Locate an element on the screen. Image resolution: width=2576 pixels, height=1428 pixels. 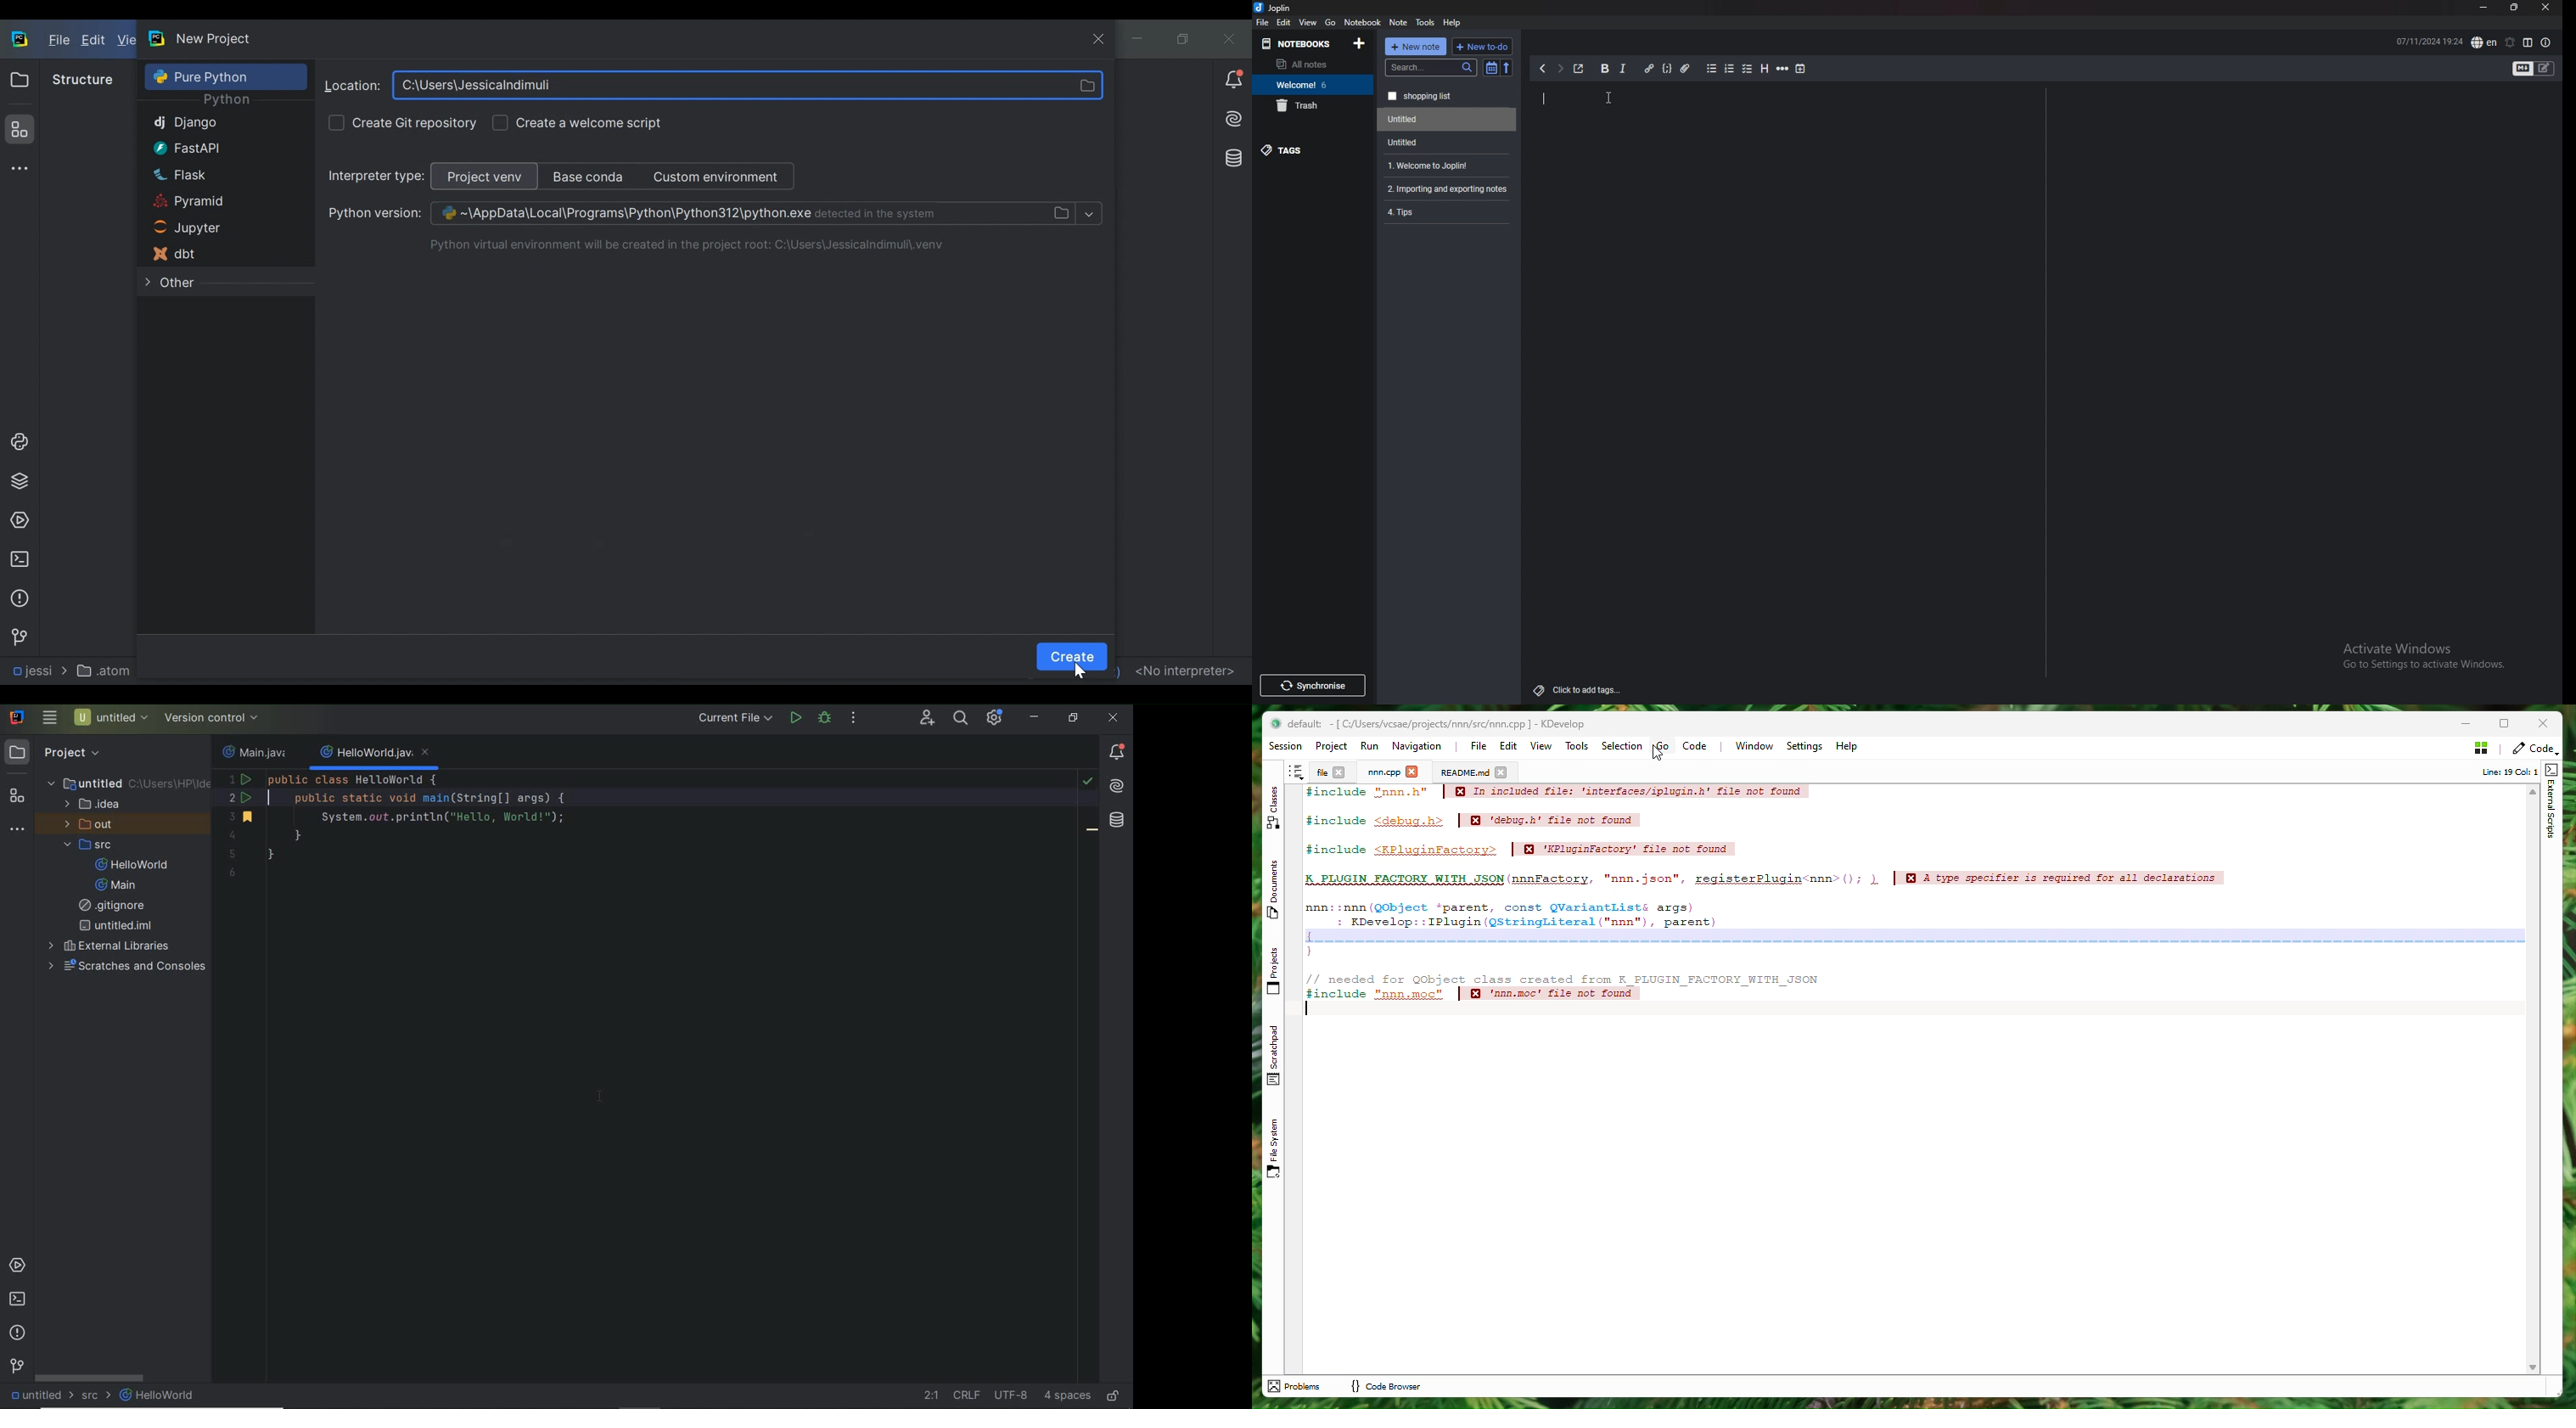
file name is located at coordinates (376, 754).